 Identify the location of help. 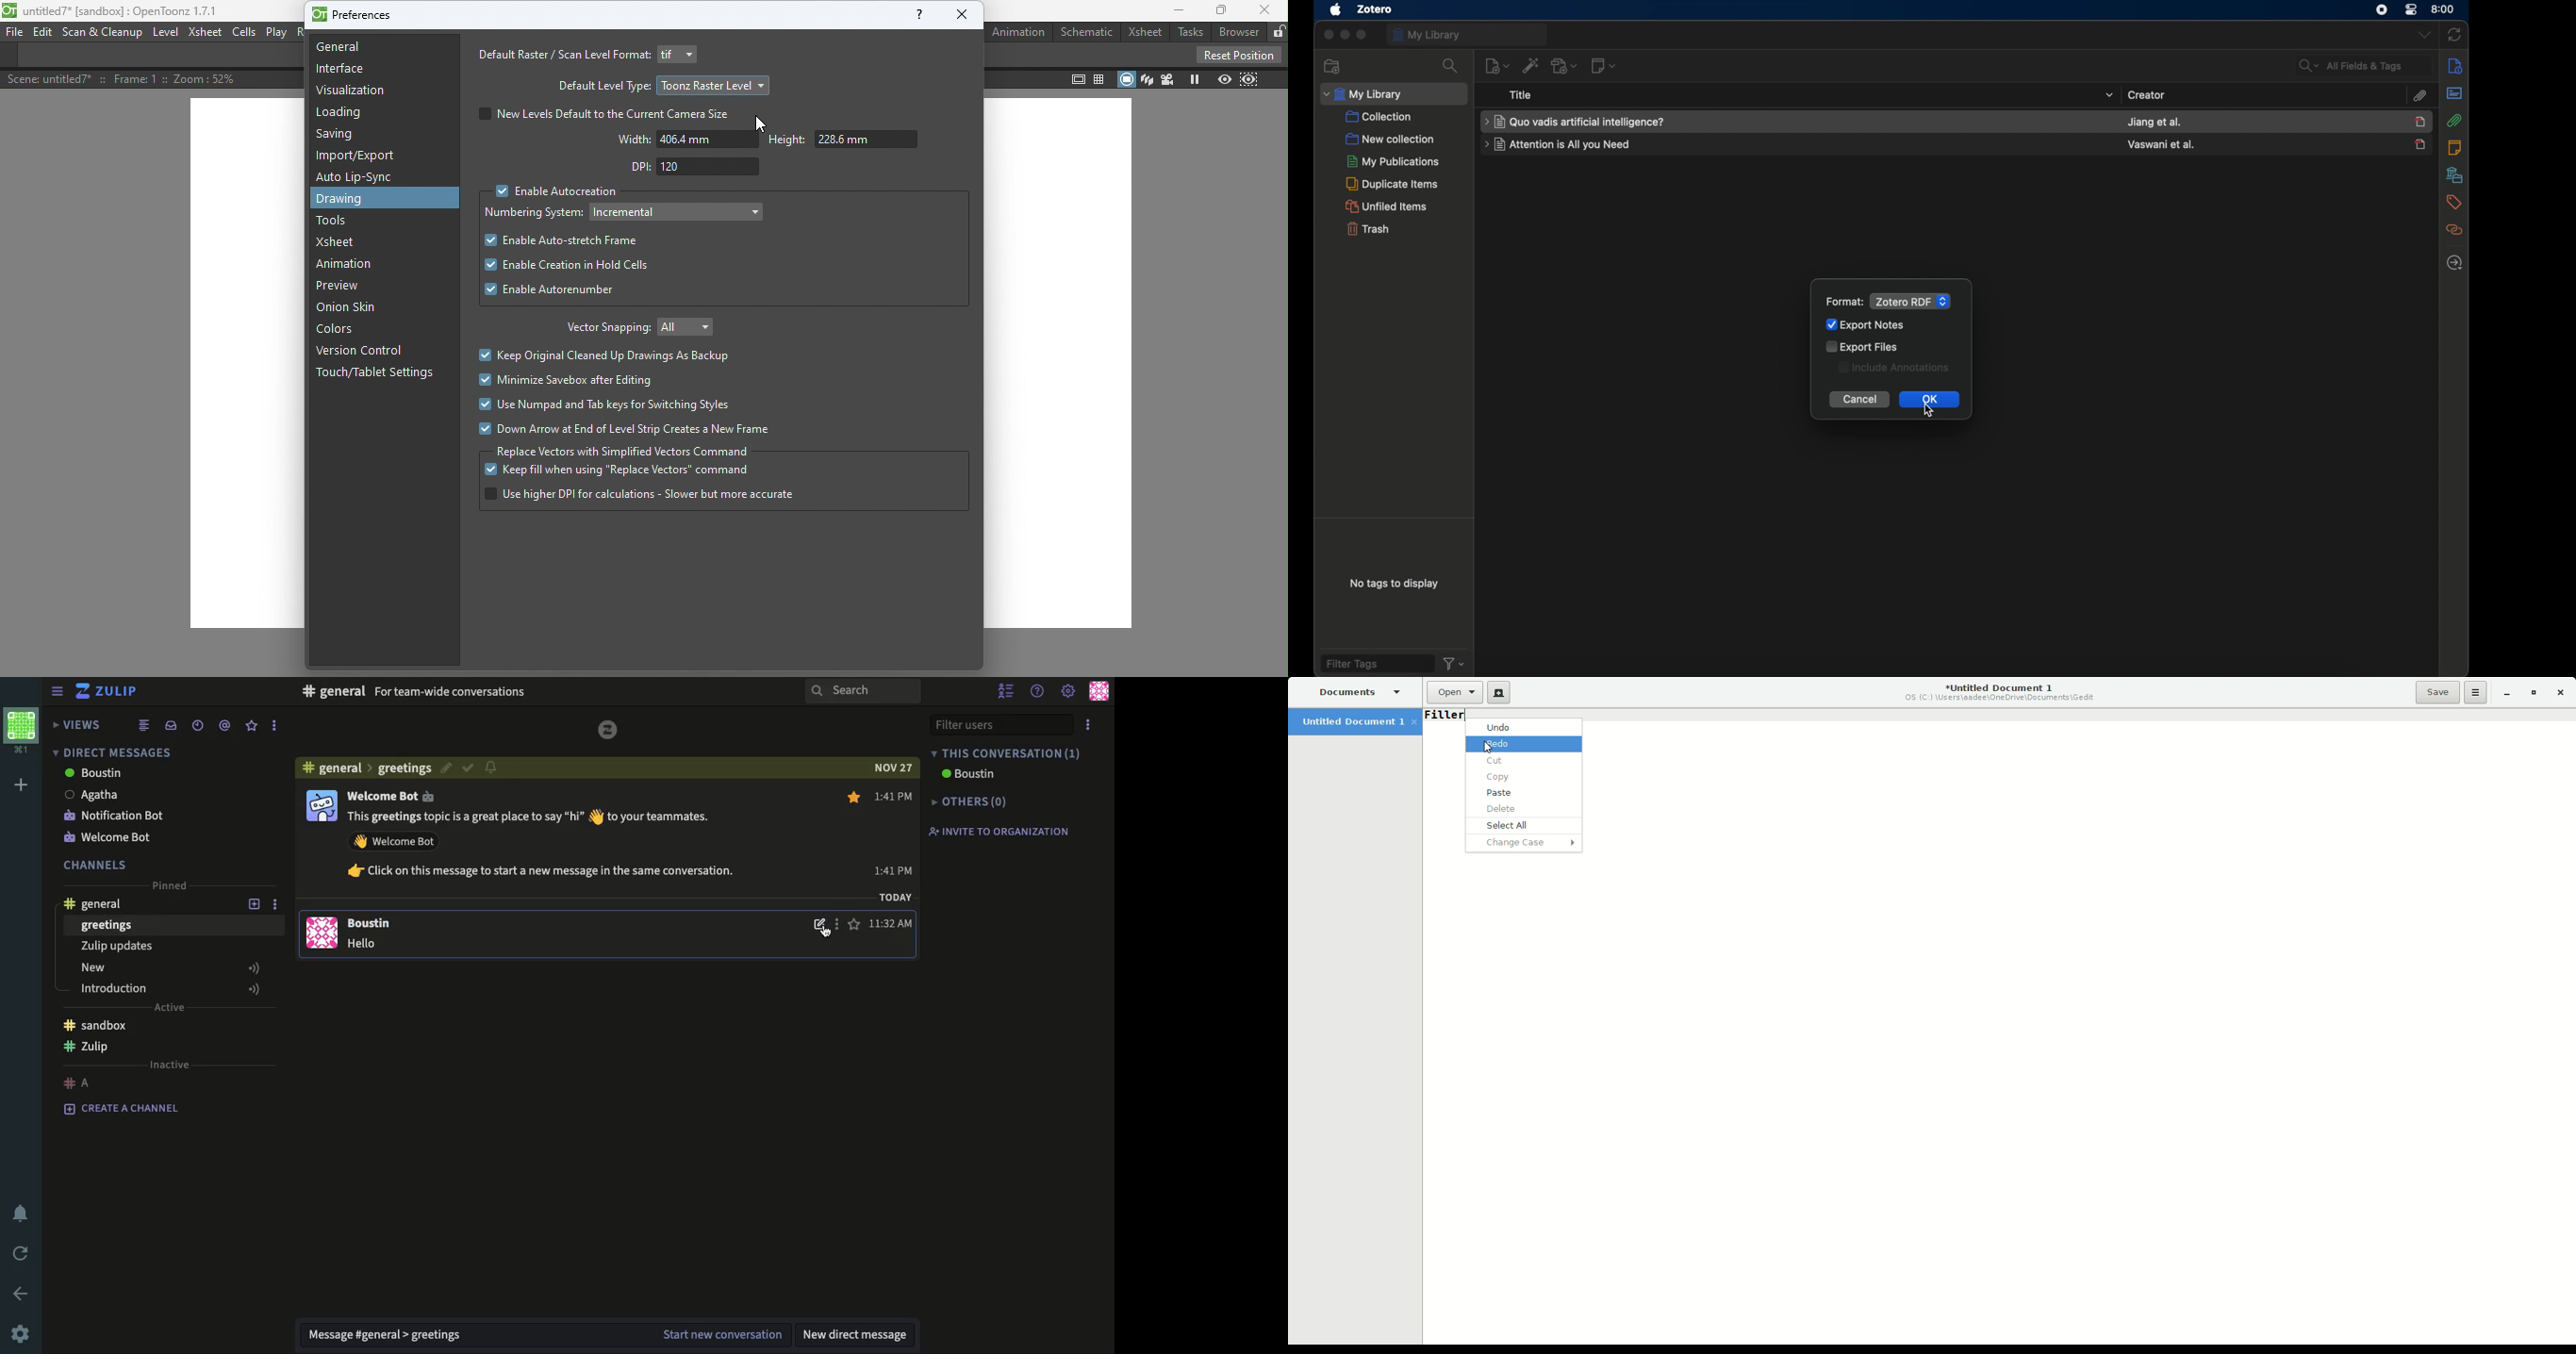
(1038, 691).